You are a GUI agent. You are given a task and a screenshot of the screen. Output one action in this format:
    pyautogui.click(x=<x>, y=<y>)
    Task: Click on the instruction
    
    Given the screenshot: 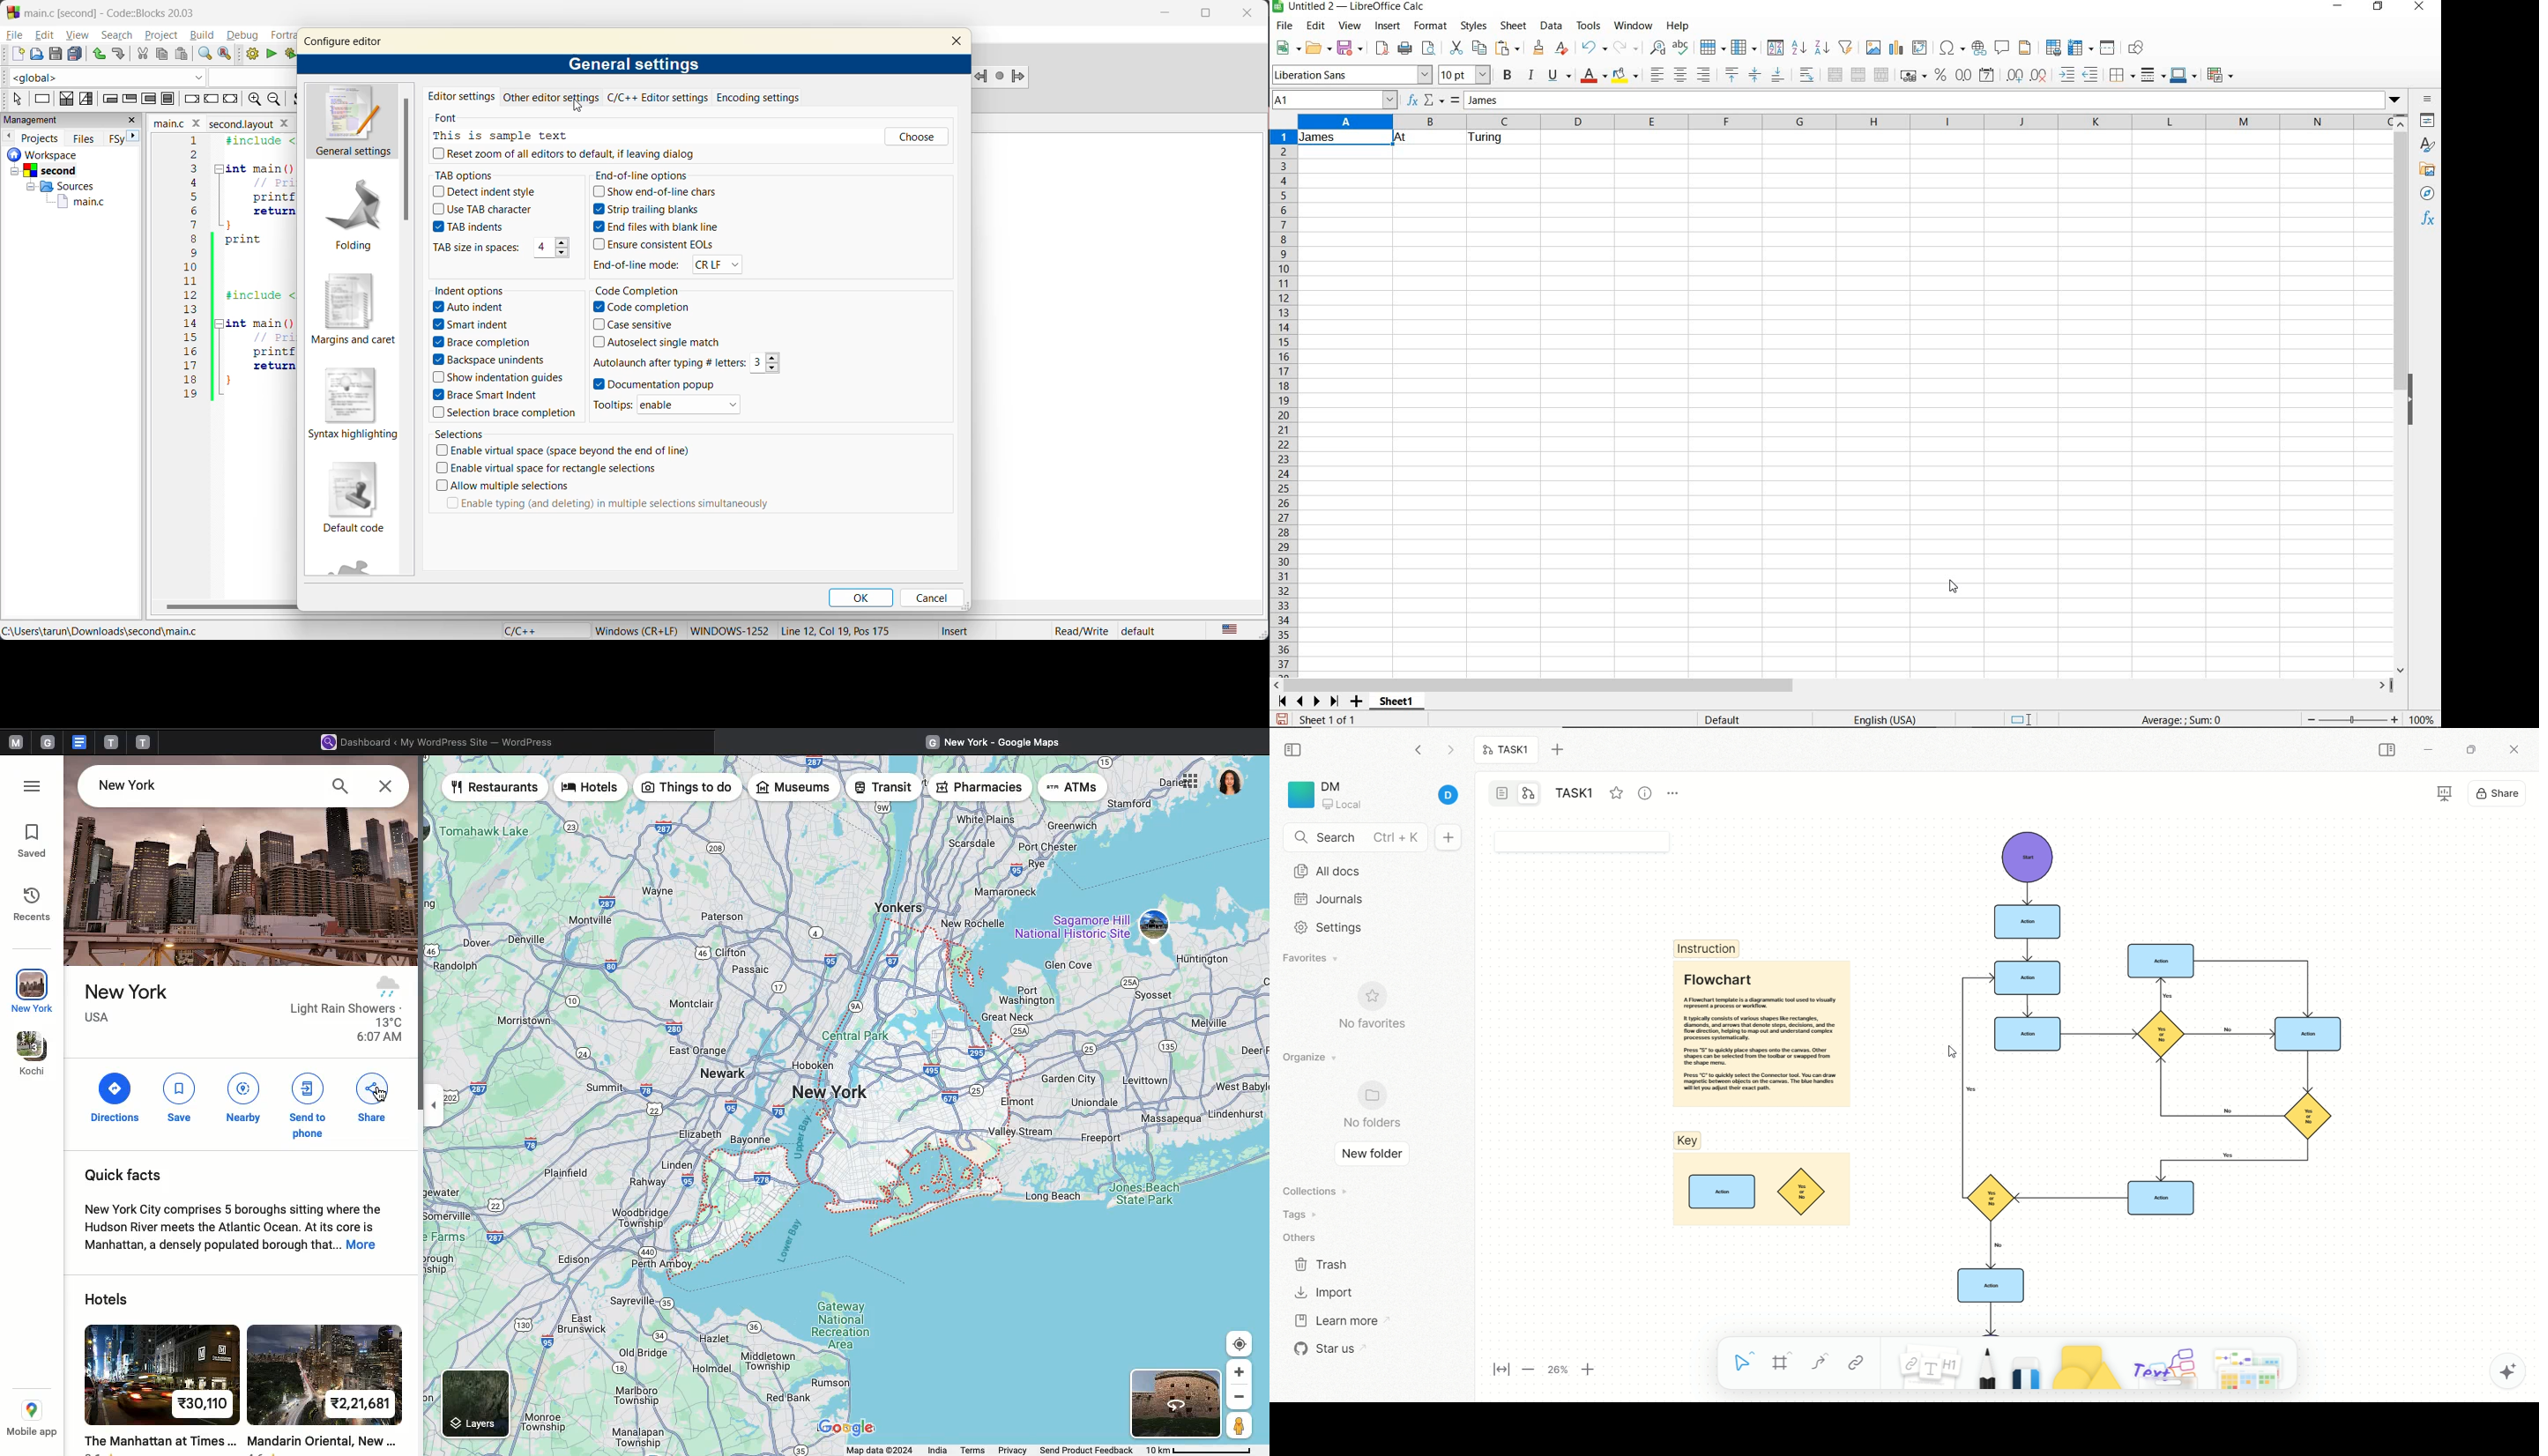 What is the action you would take?
    pyautogui.click(x=42, y=98)
    